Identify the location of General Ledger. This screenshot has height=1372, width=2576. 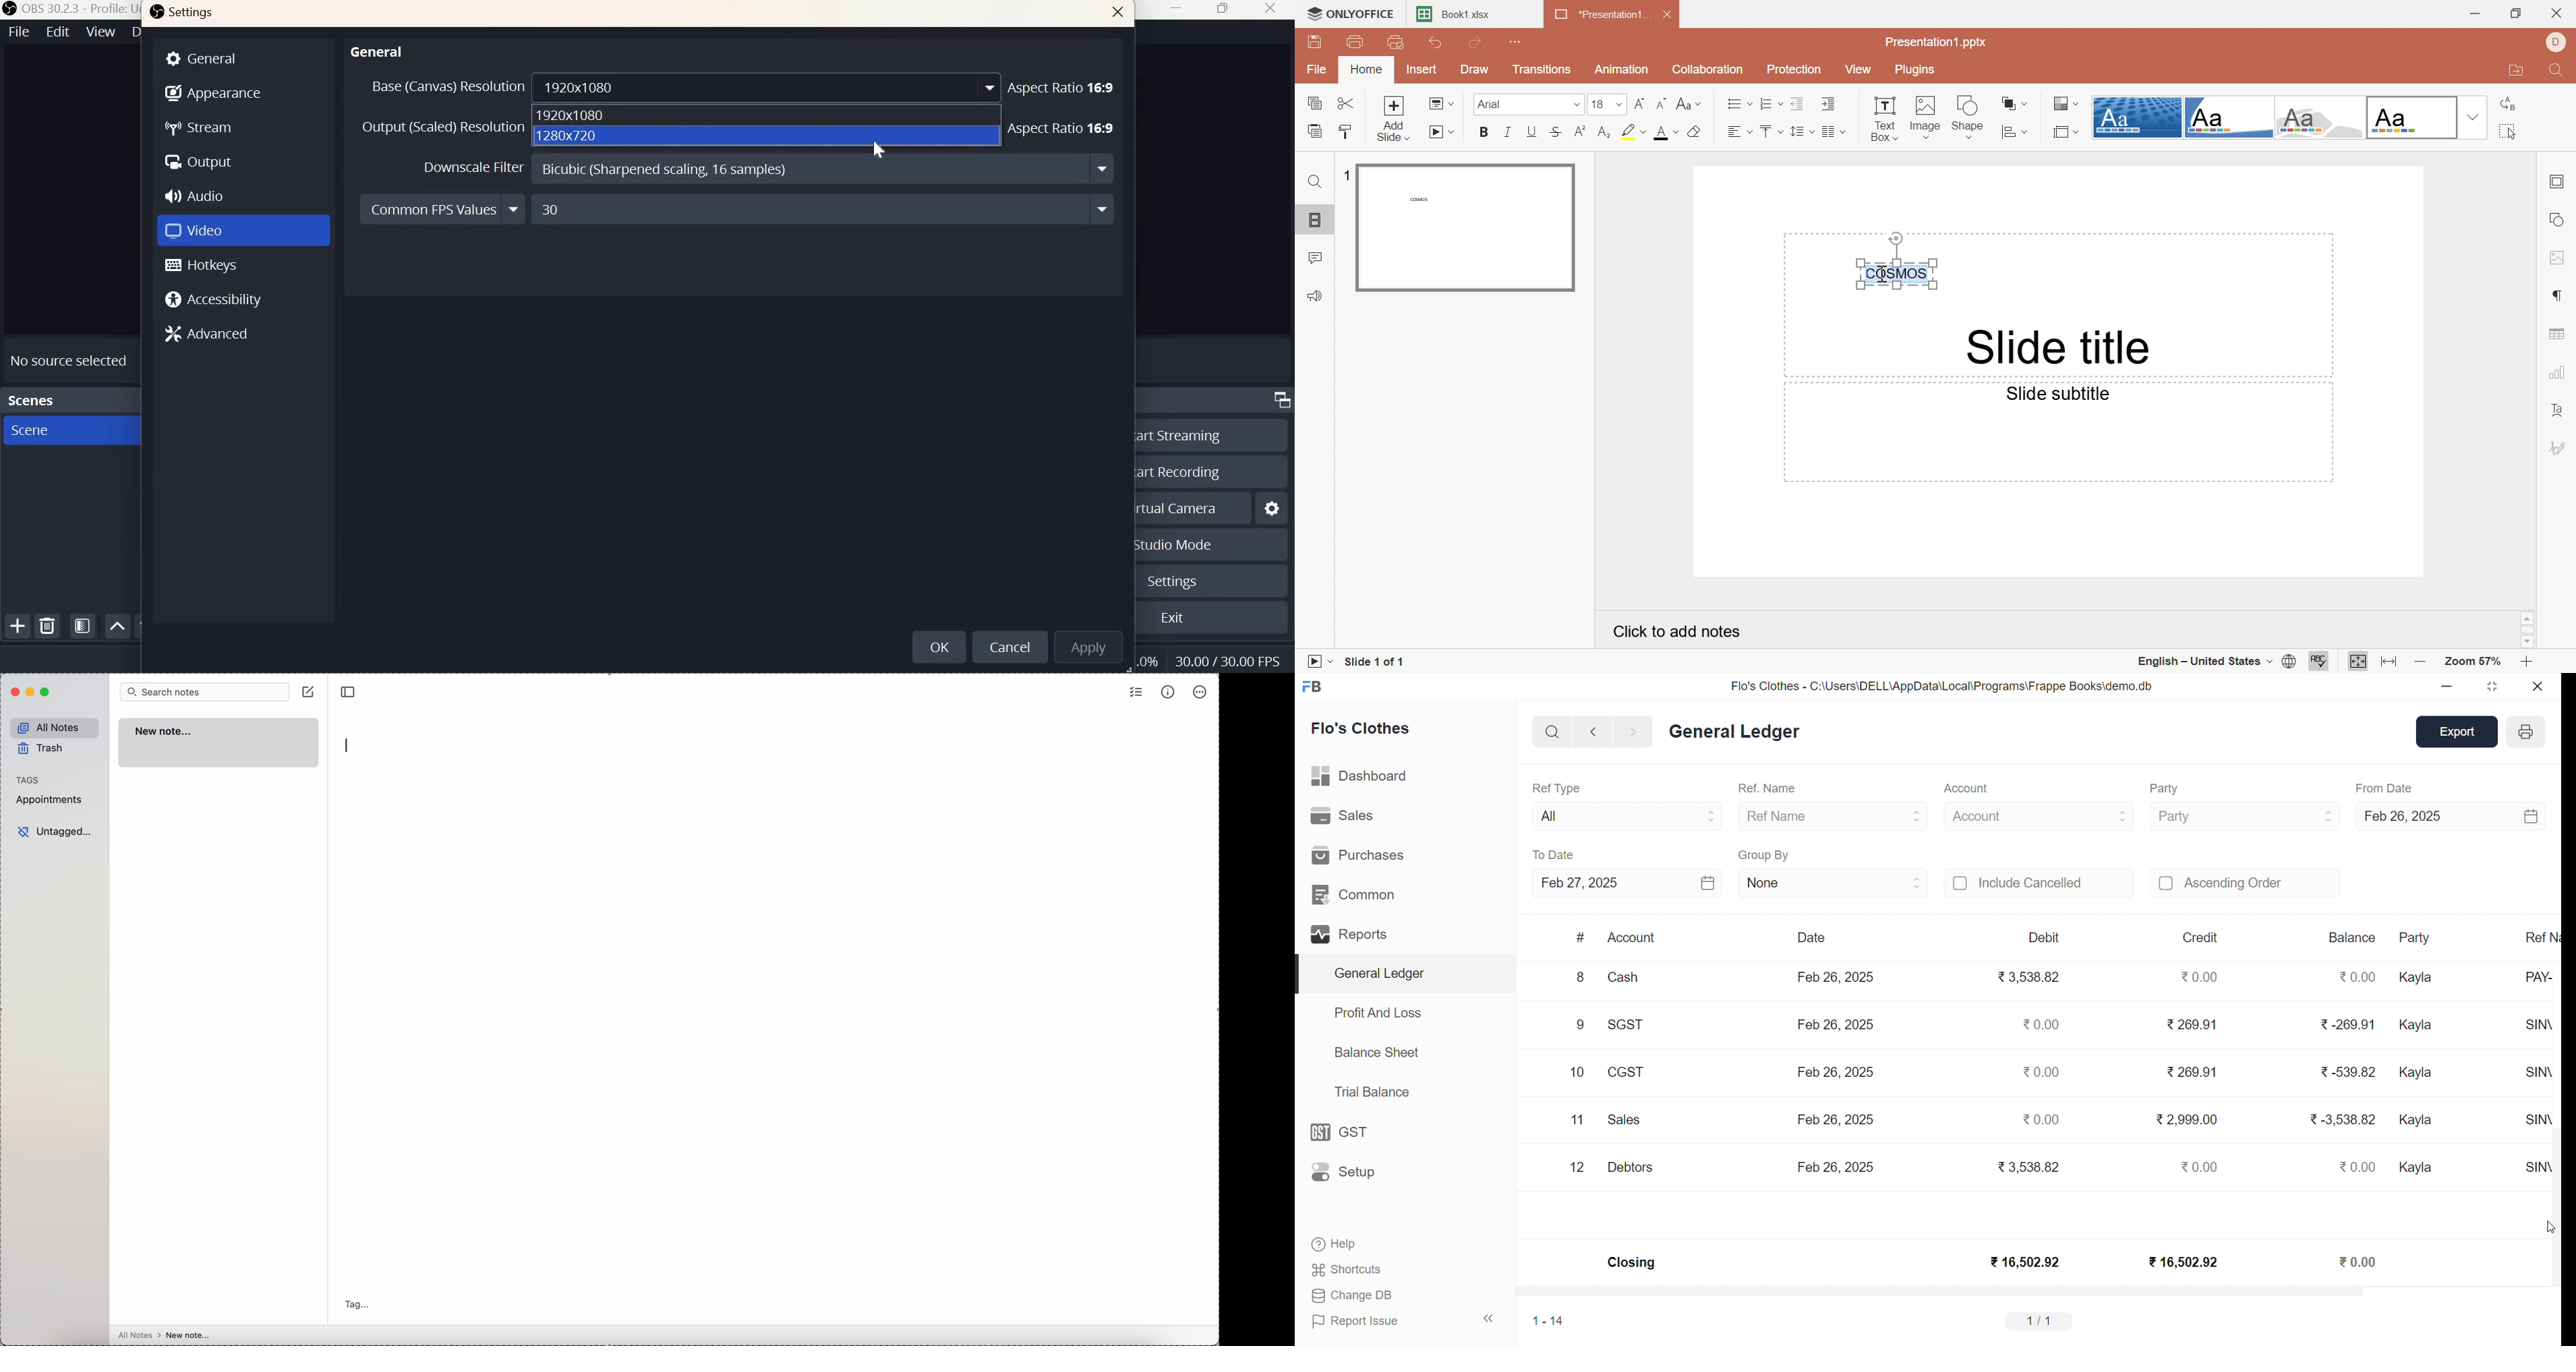
(1734, 732).